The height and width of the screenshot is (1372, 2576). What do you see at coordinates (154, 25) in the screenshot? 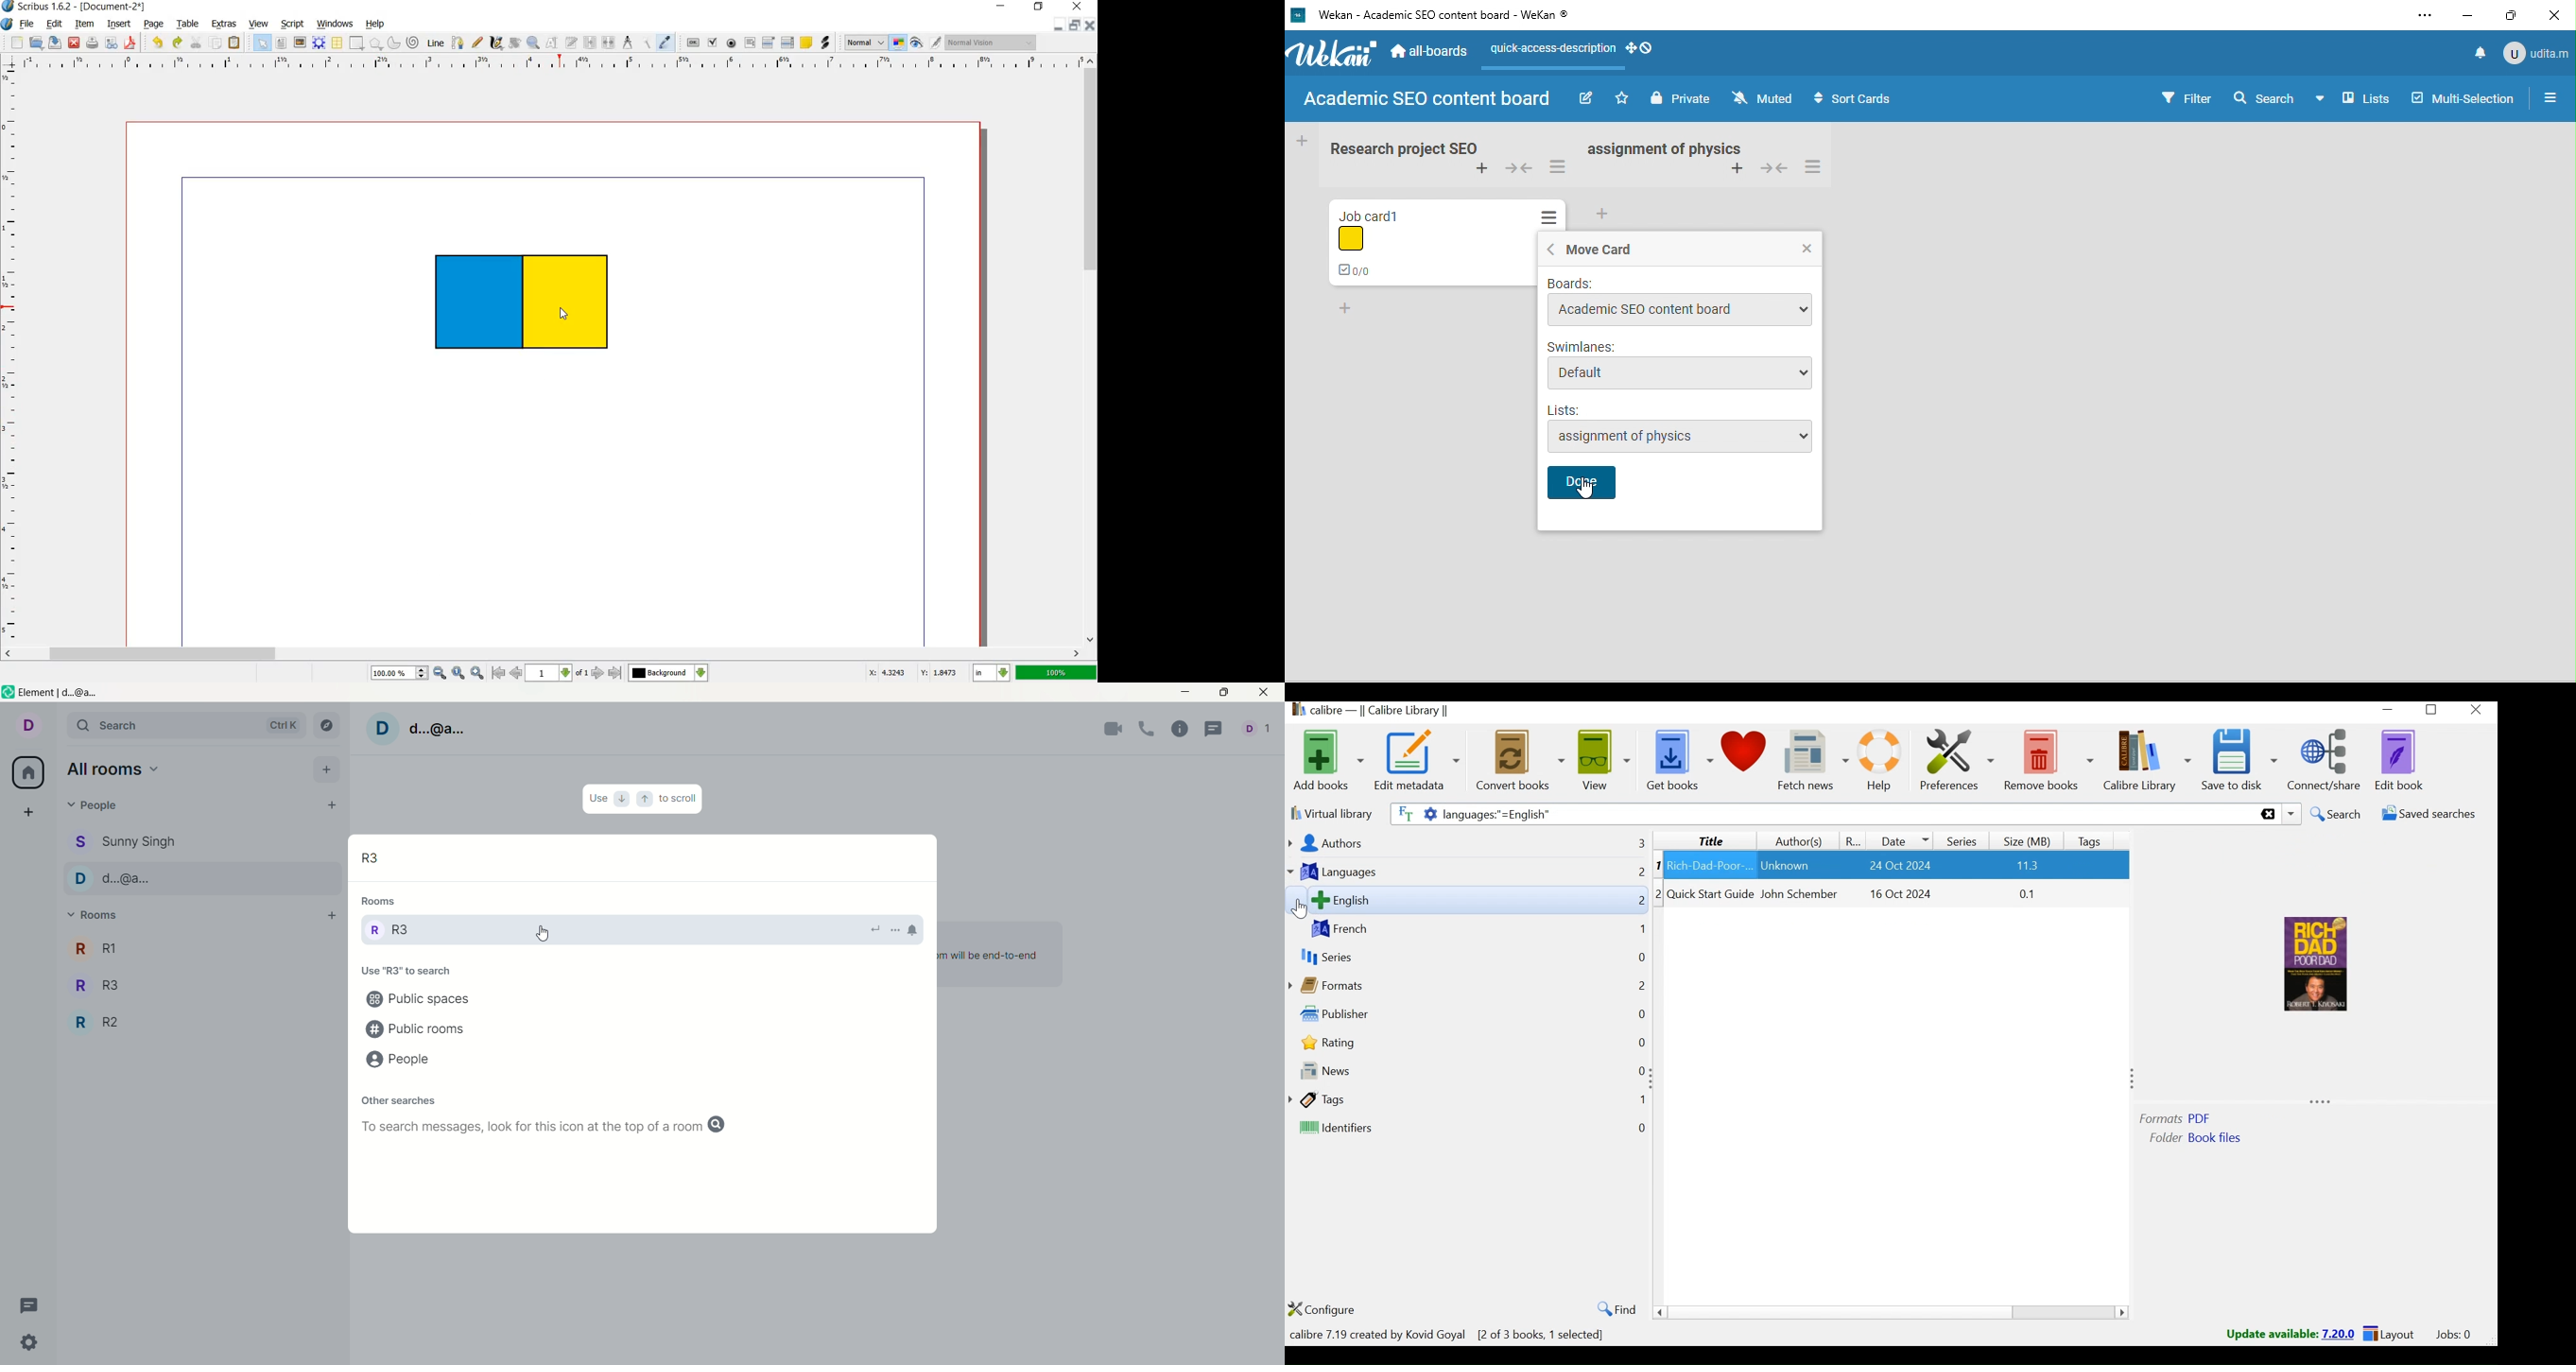
I see `page` at bounding box center [154, 25].